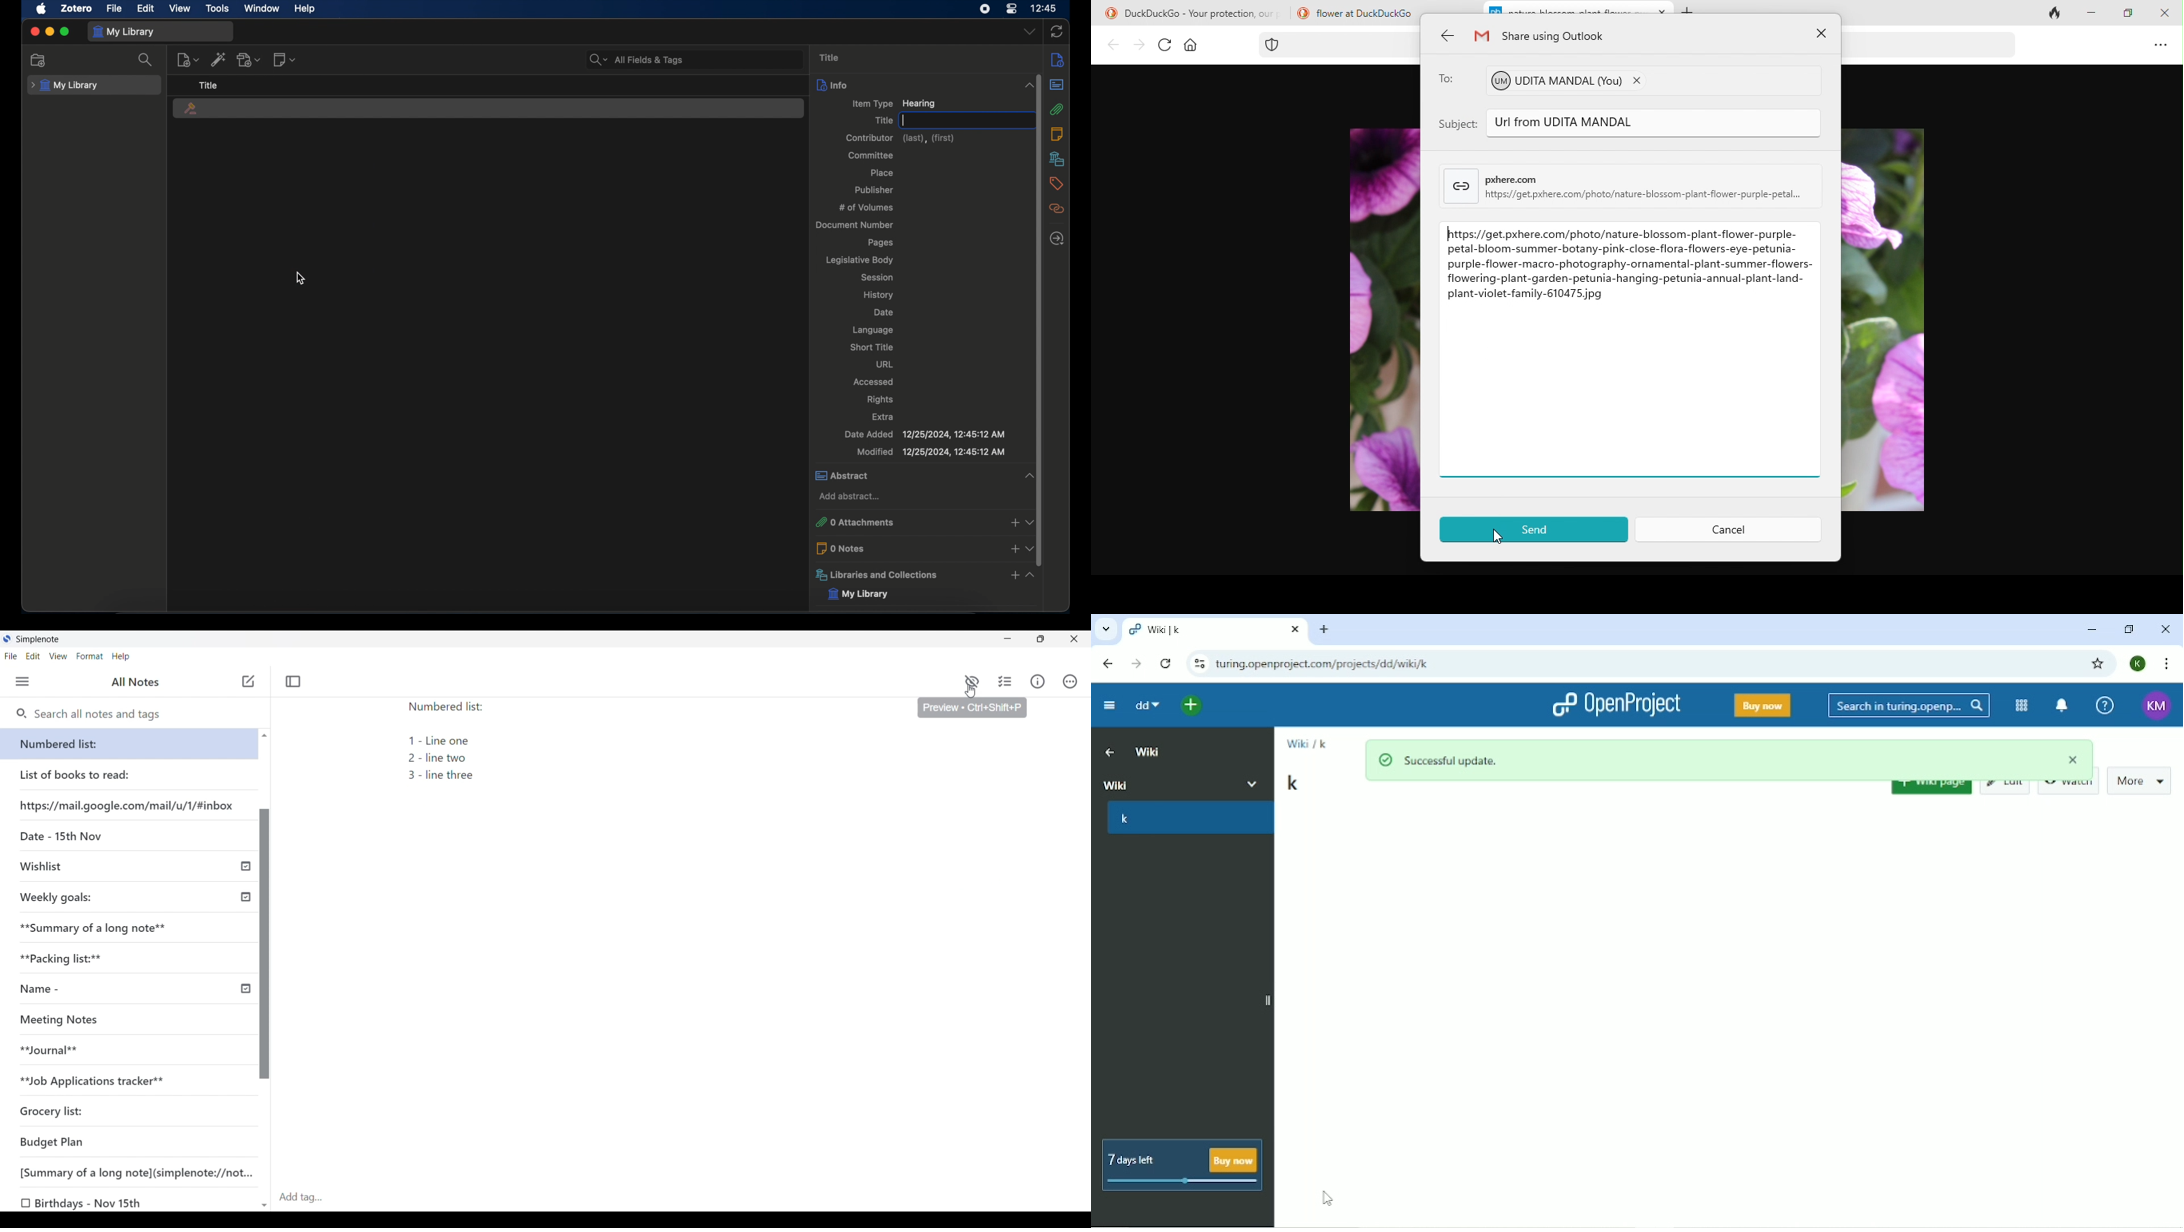  What do you see at coordinates (904, 120) in the screenshot?
I see `text cursor` at bounding box center [904, 120].